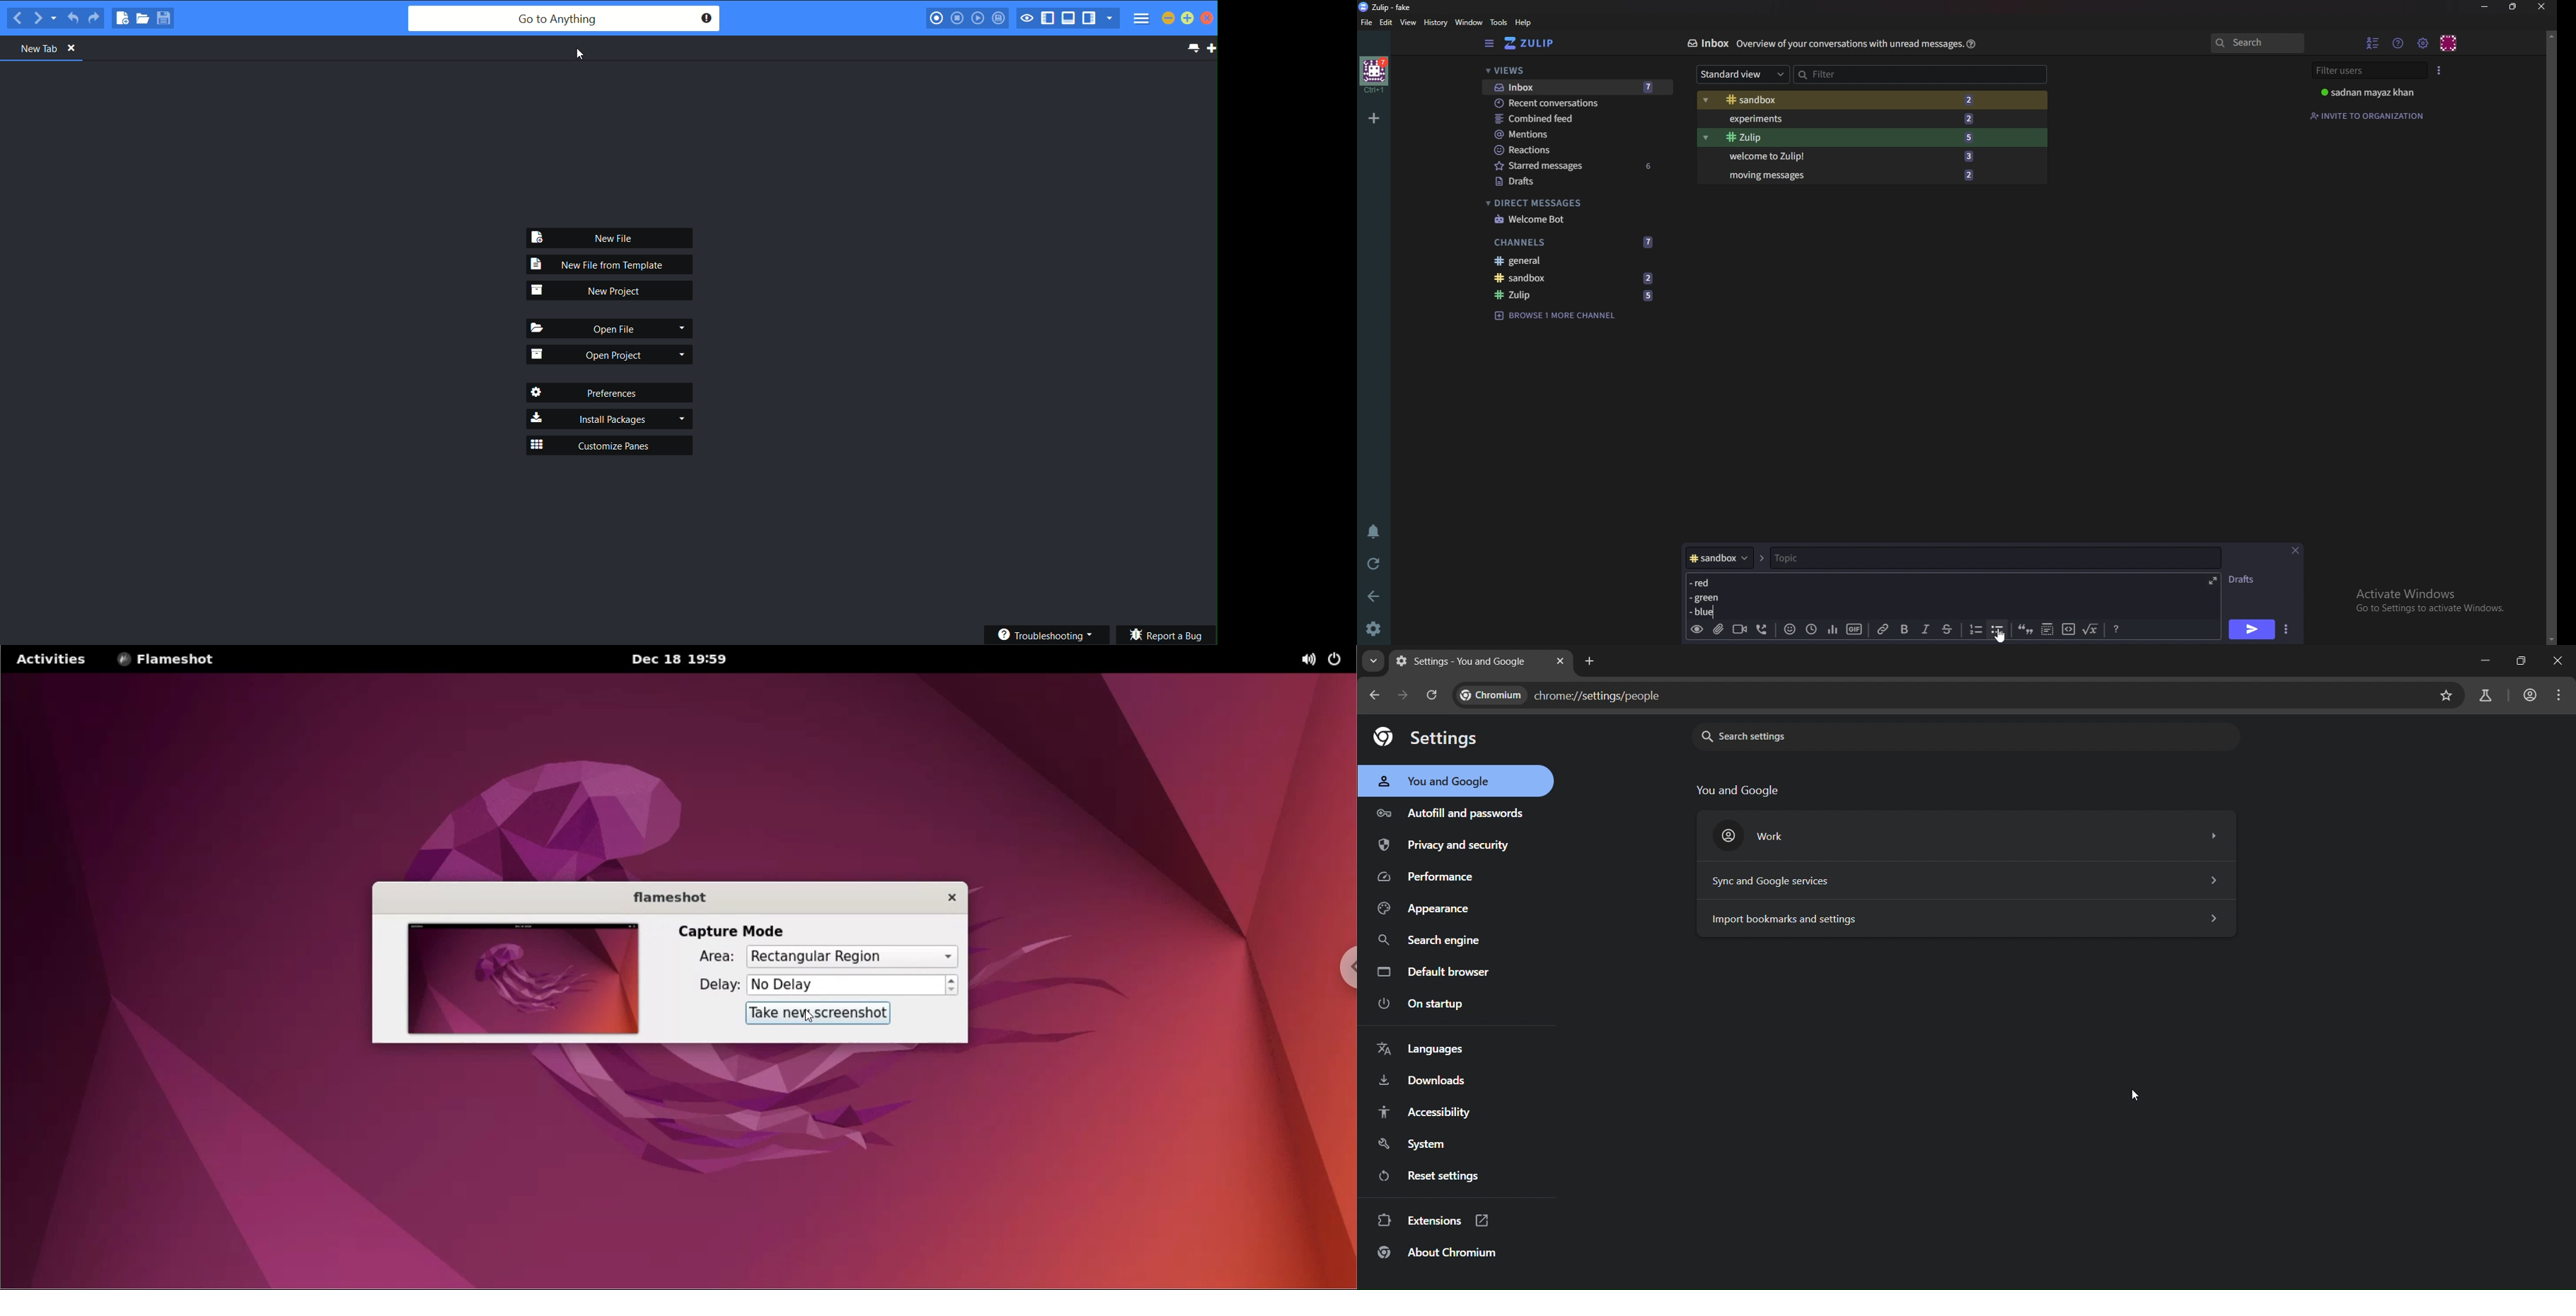 Image resolution: width=2576 pixels, height=1316 pixels. What do you see at coordinates (1848, 119) in the screenshot?
I see `Experiments` at bounding box center [1848, 119].